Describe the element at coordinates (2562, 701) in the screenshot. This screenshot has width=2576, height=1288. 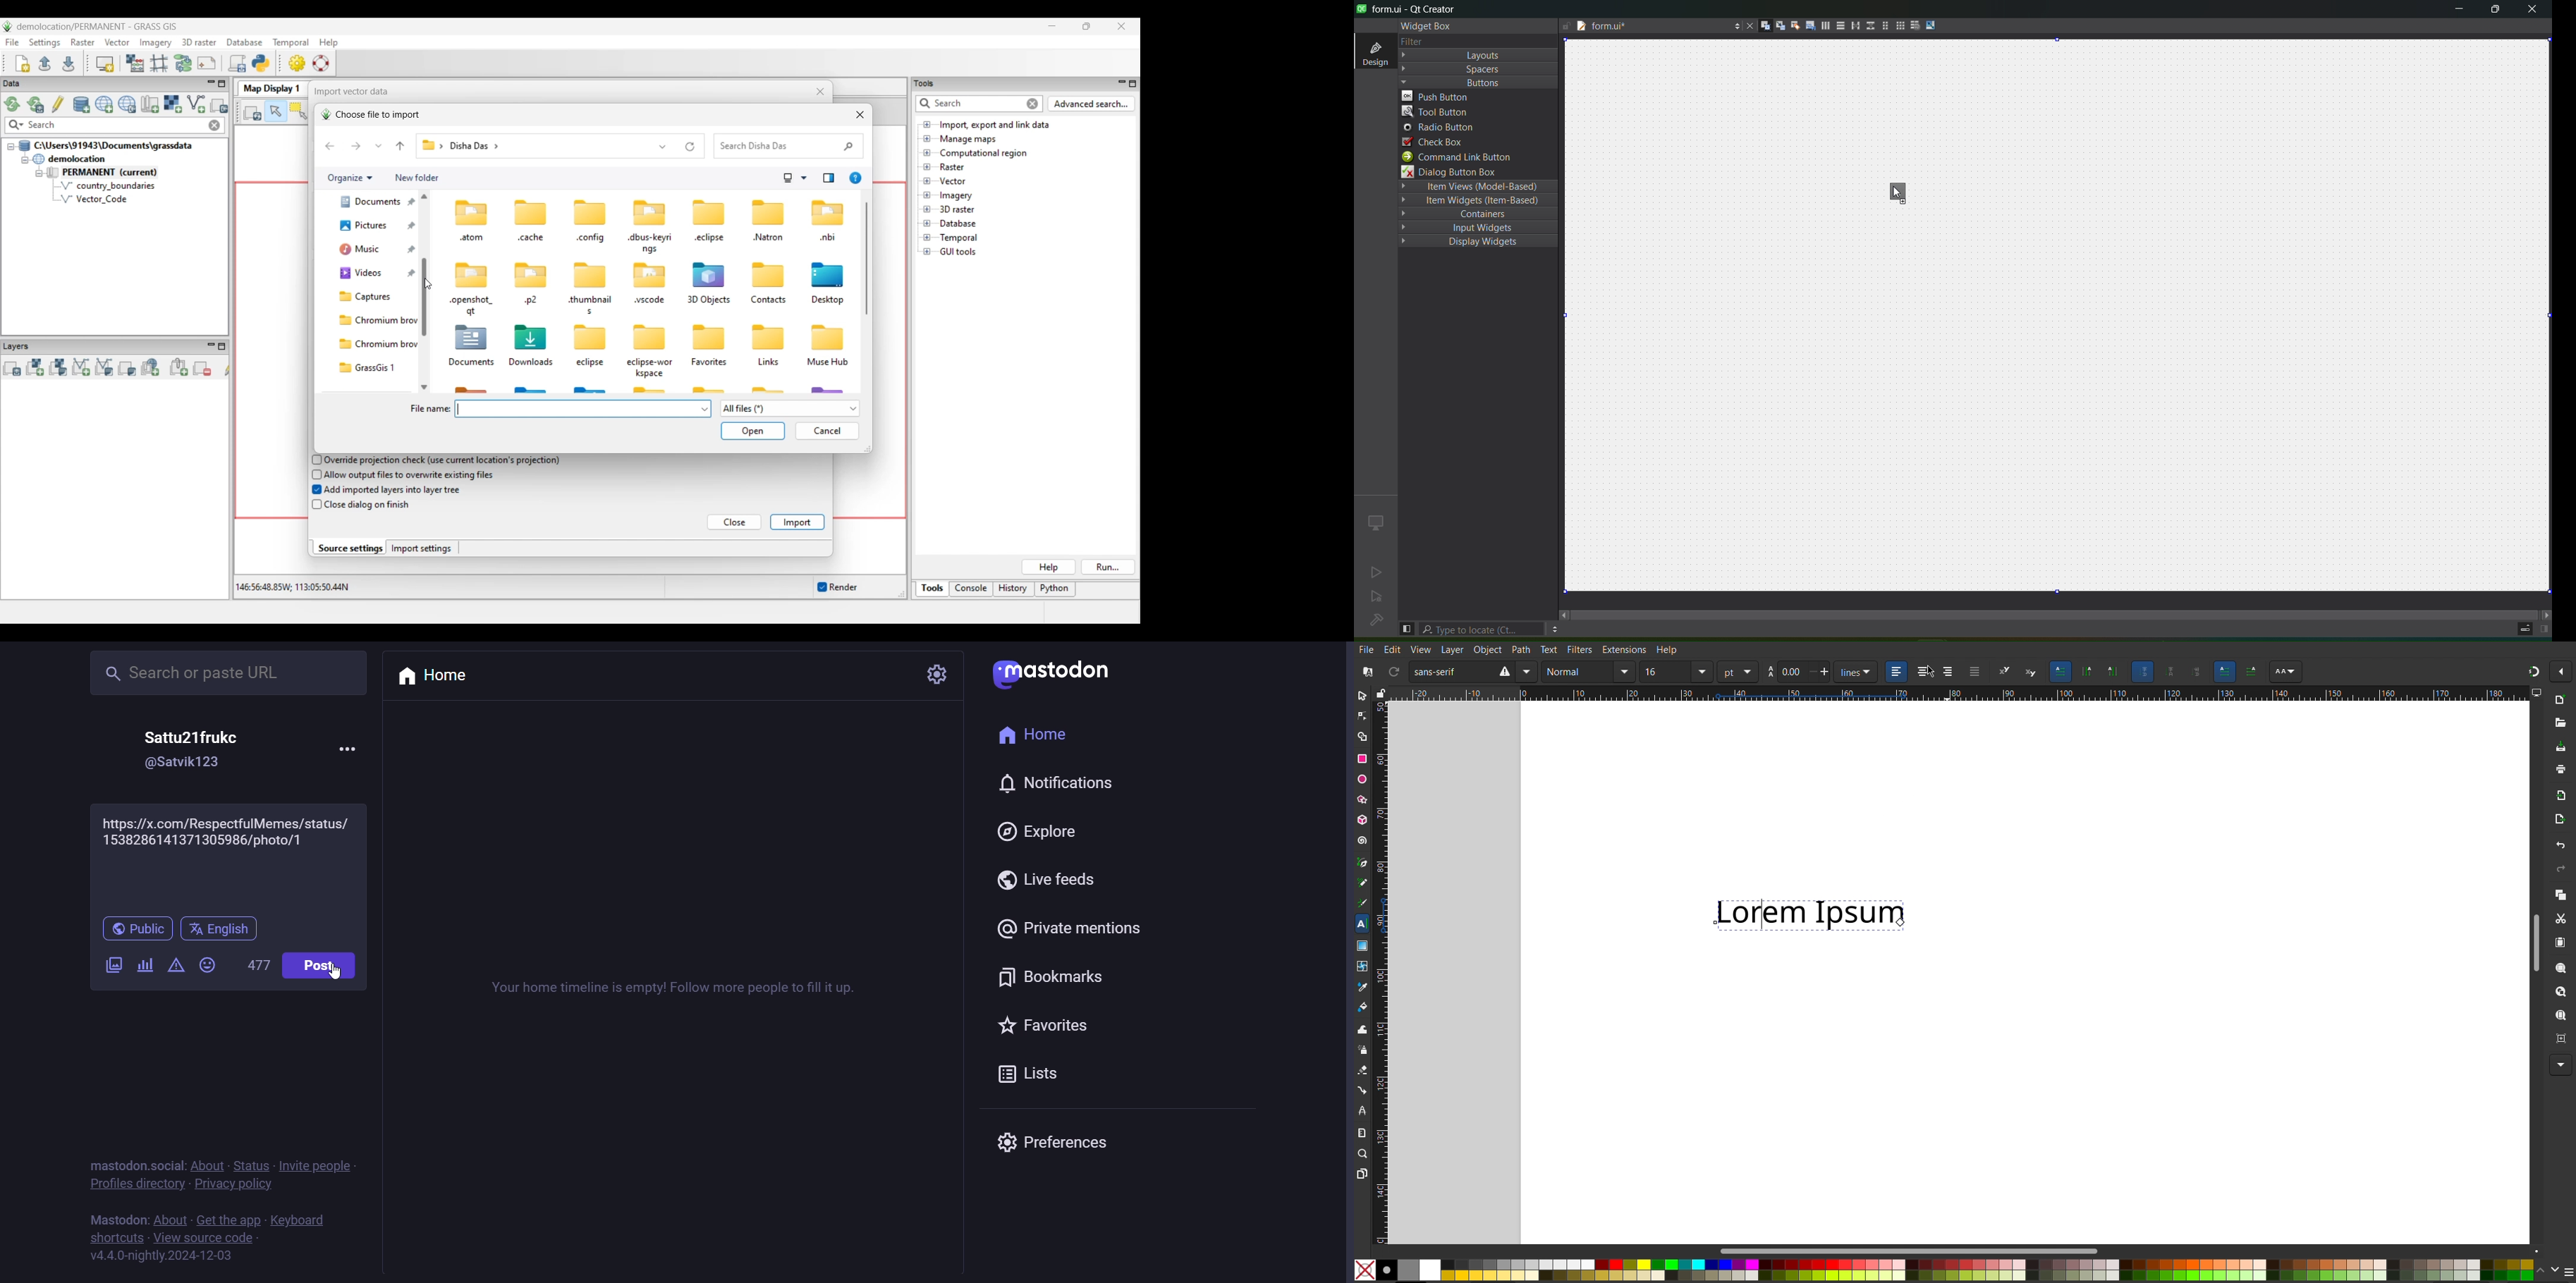
I see `New` at that location.